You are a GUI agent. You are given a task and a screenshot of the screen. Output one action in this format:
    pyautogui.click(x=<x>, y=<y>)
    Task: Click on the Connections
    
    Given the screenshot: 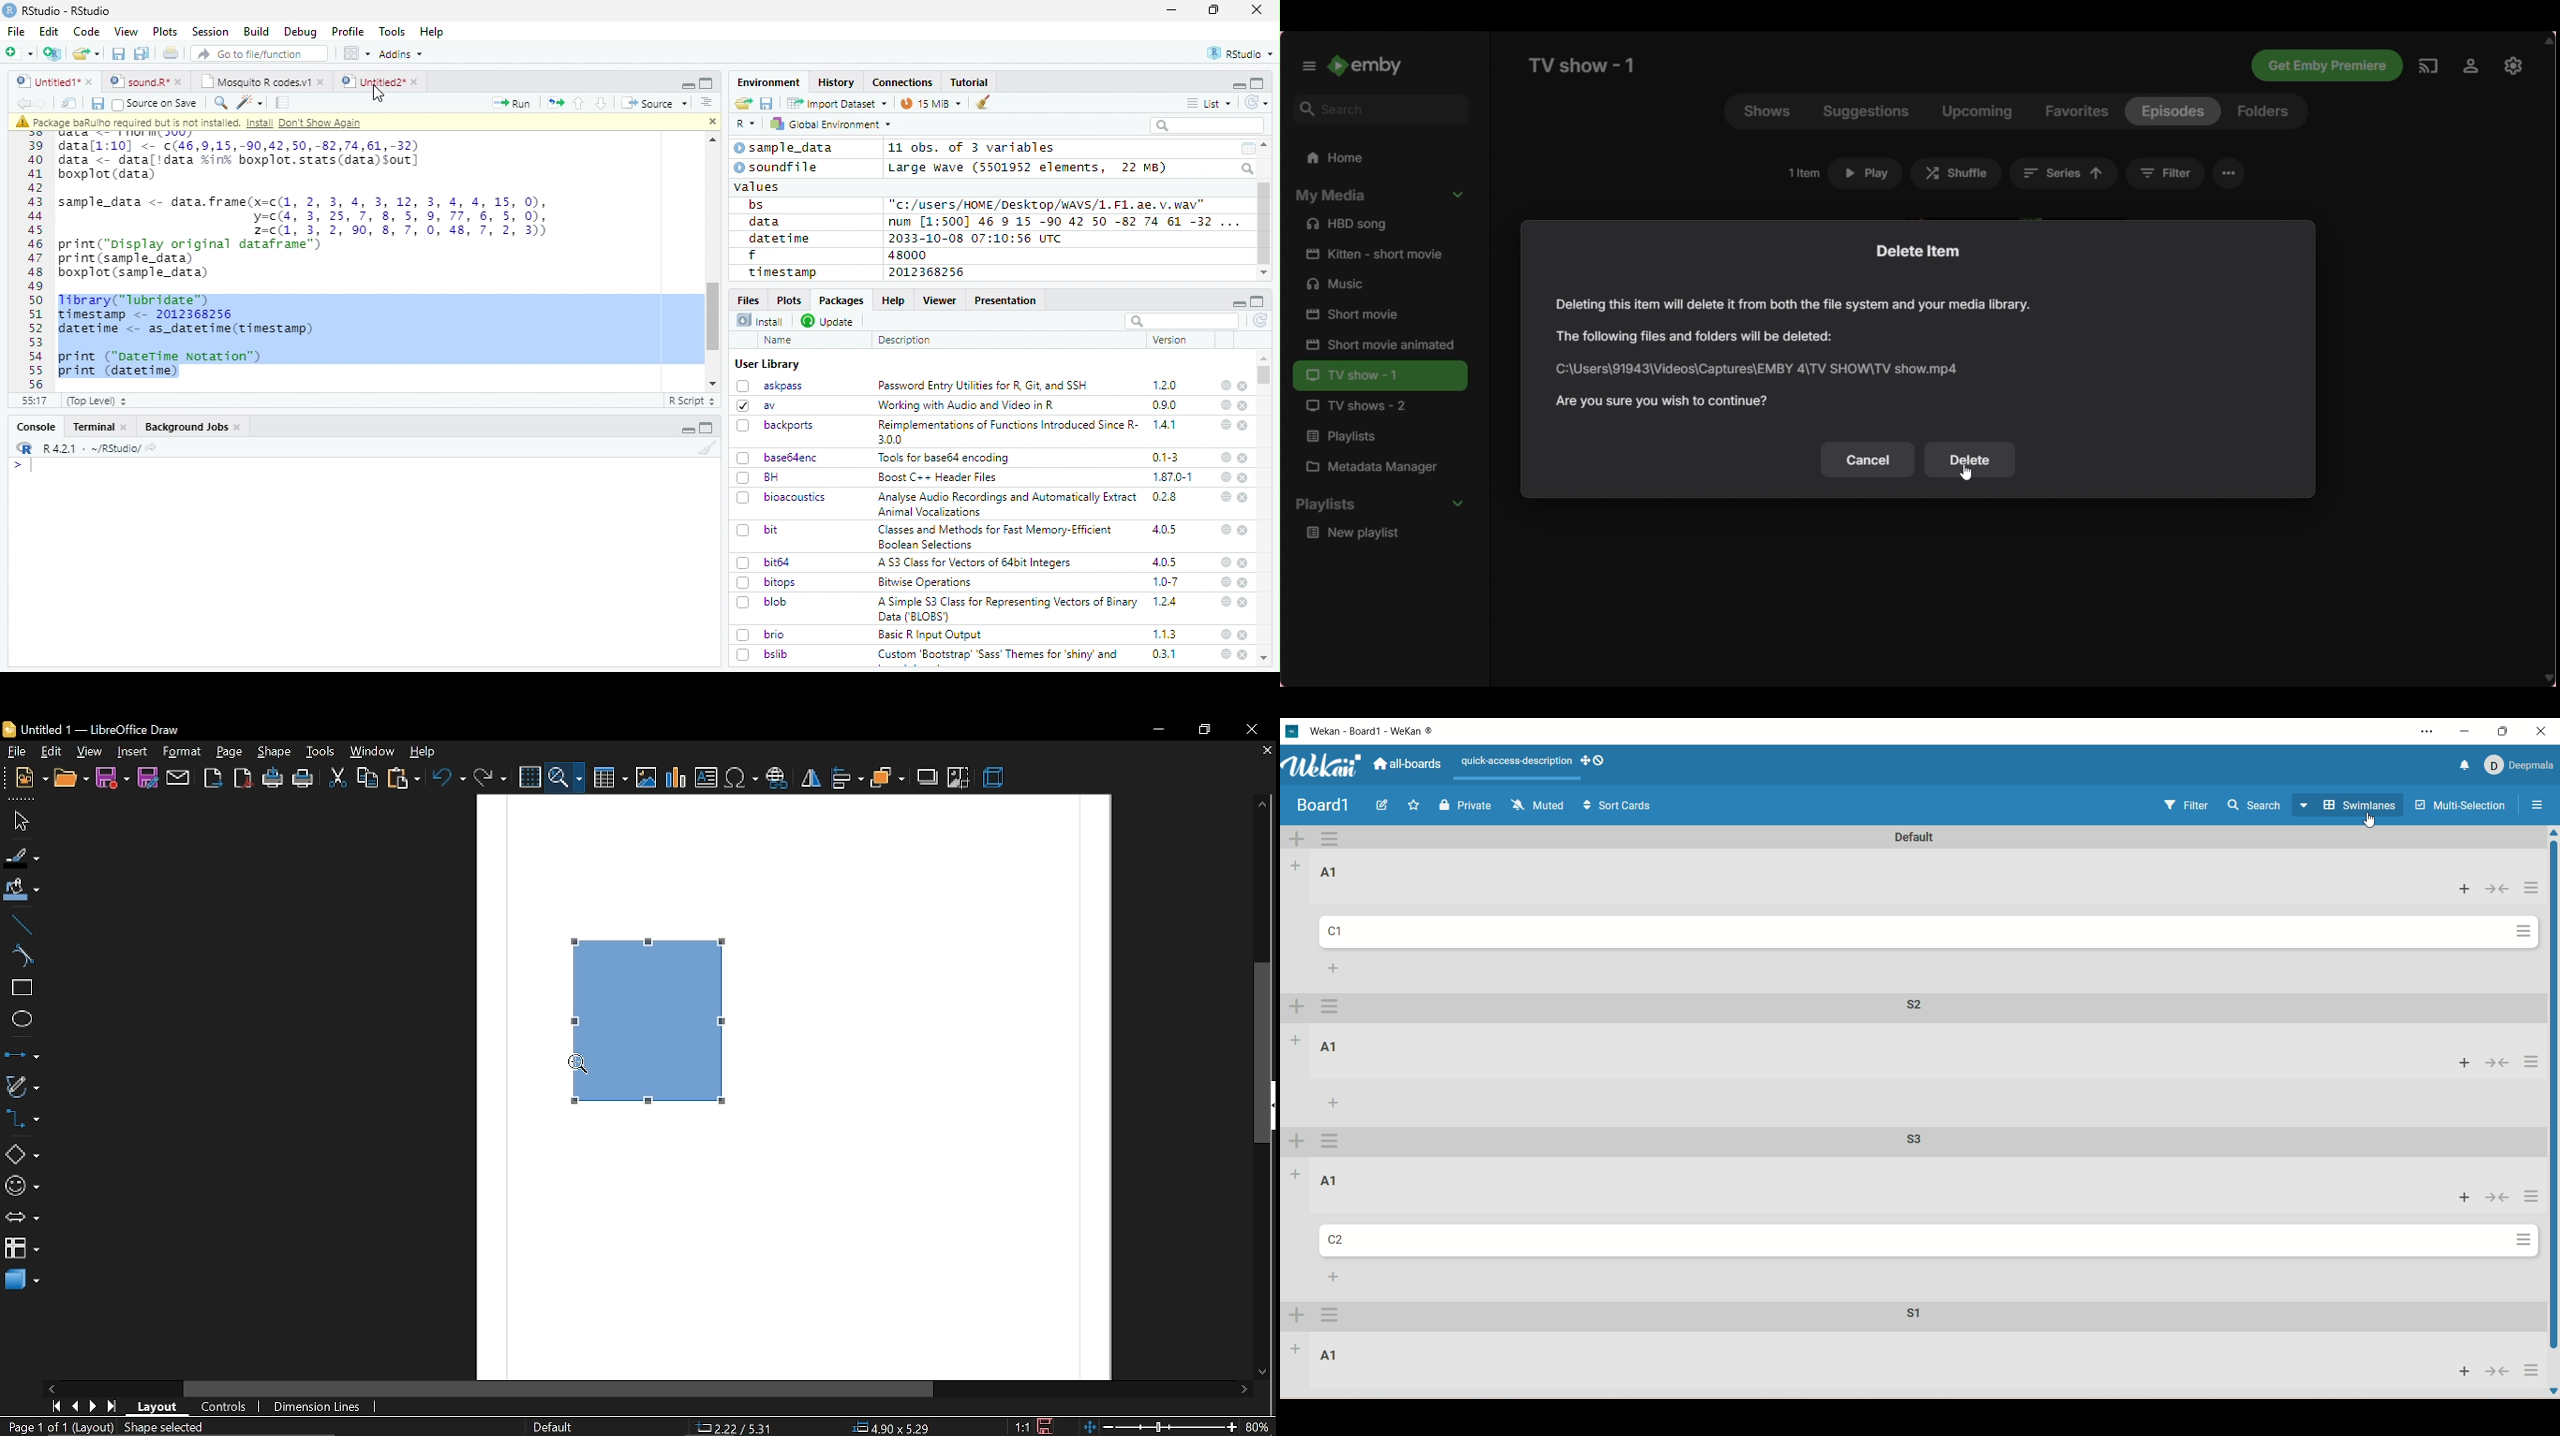 What is the action you would take?
    pyautogui.click(x=901, y=82)
    